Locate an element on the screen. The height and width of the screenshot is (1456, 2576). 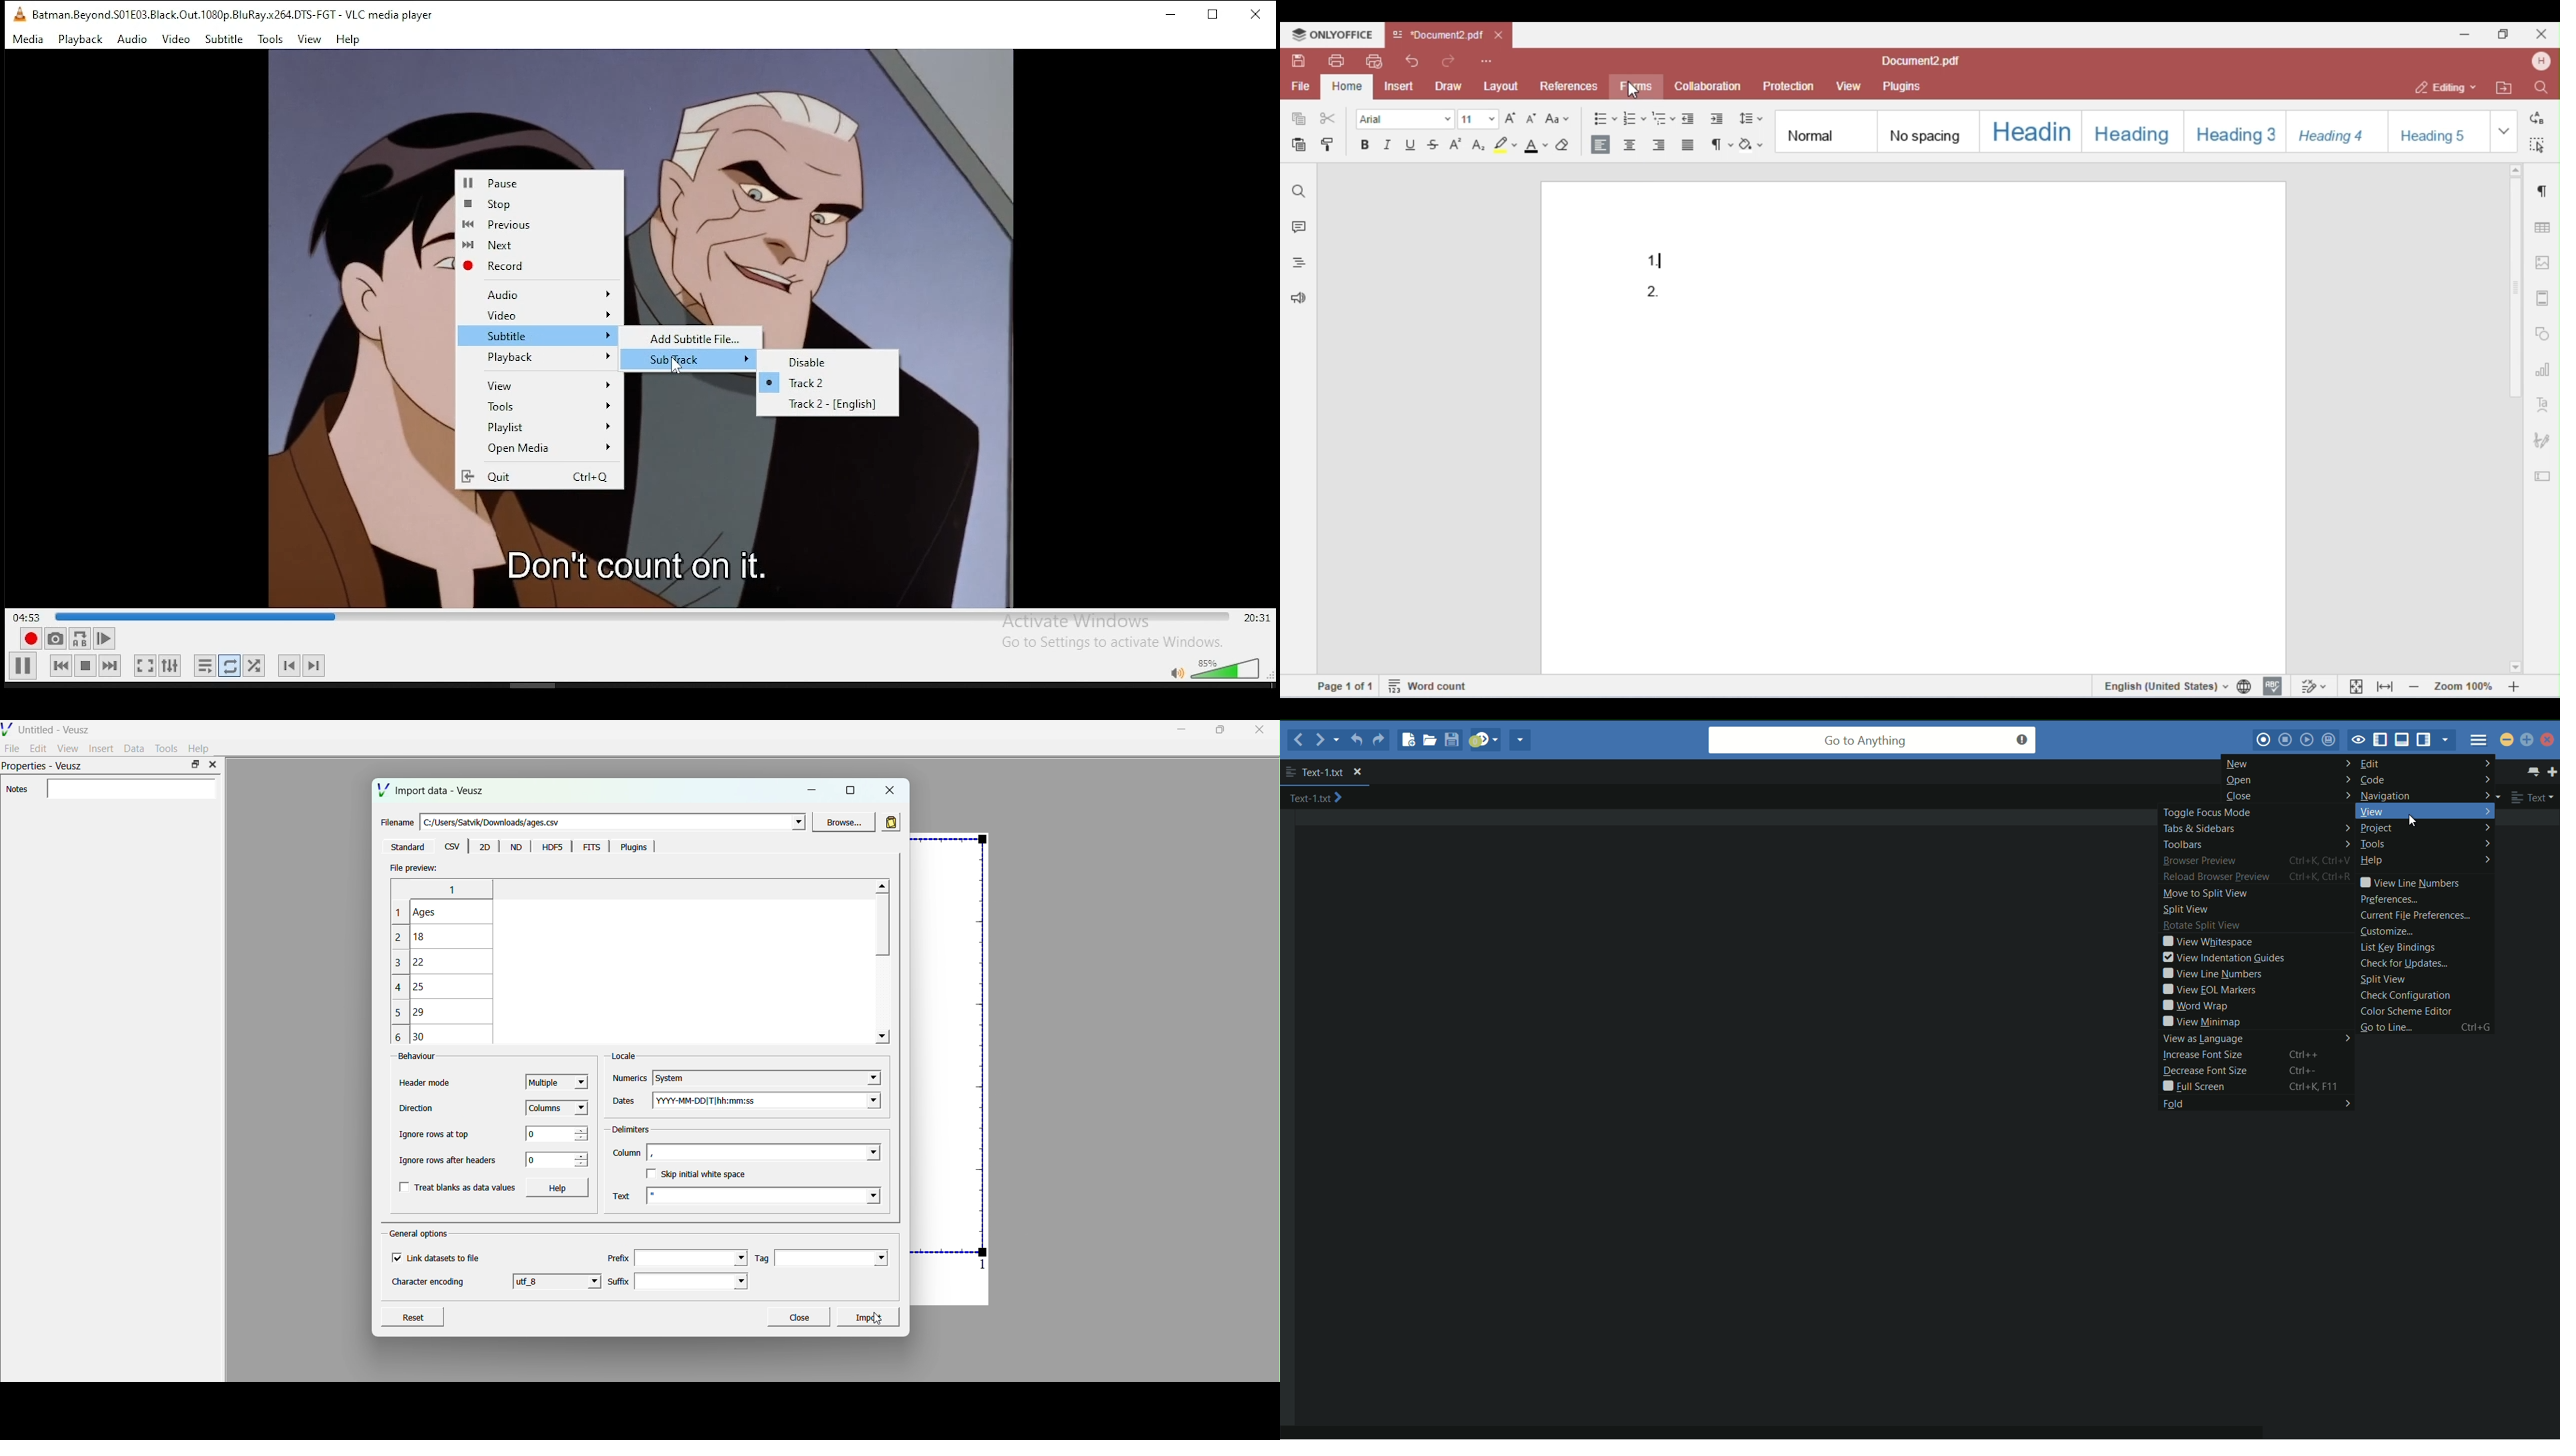
minimise is located at coordinates (1182, 729).